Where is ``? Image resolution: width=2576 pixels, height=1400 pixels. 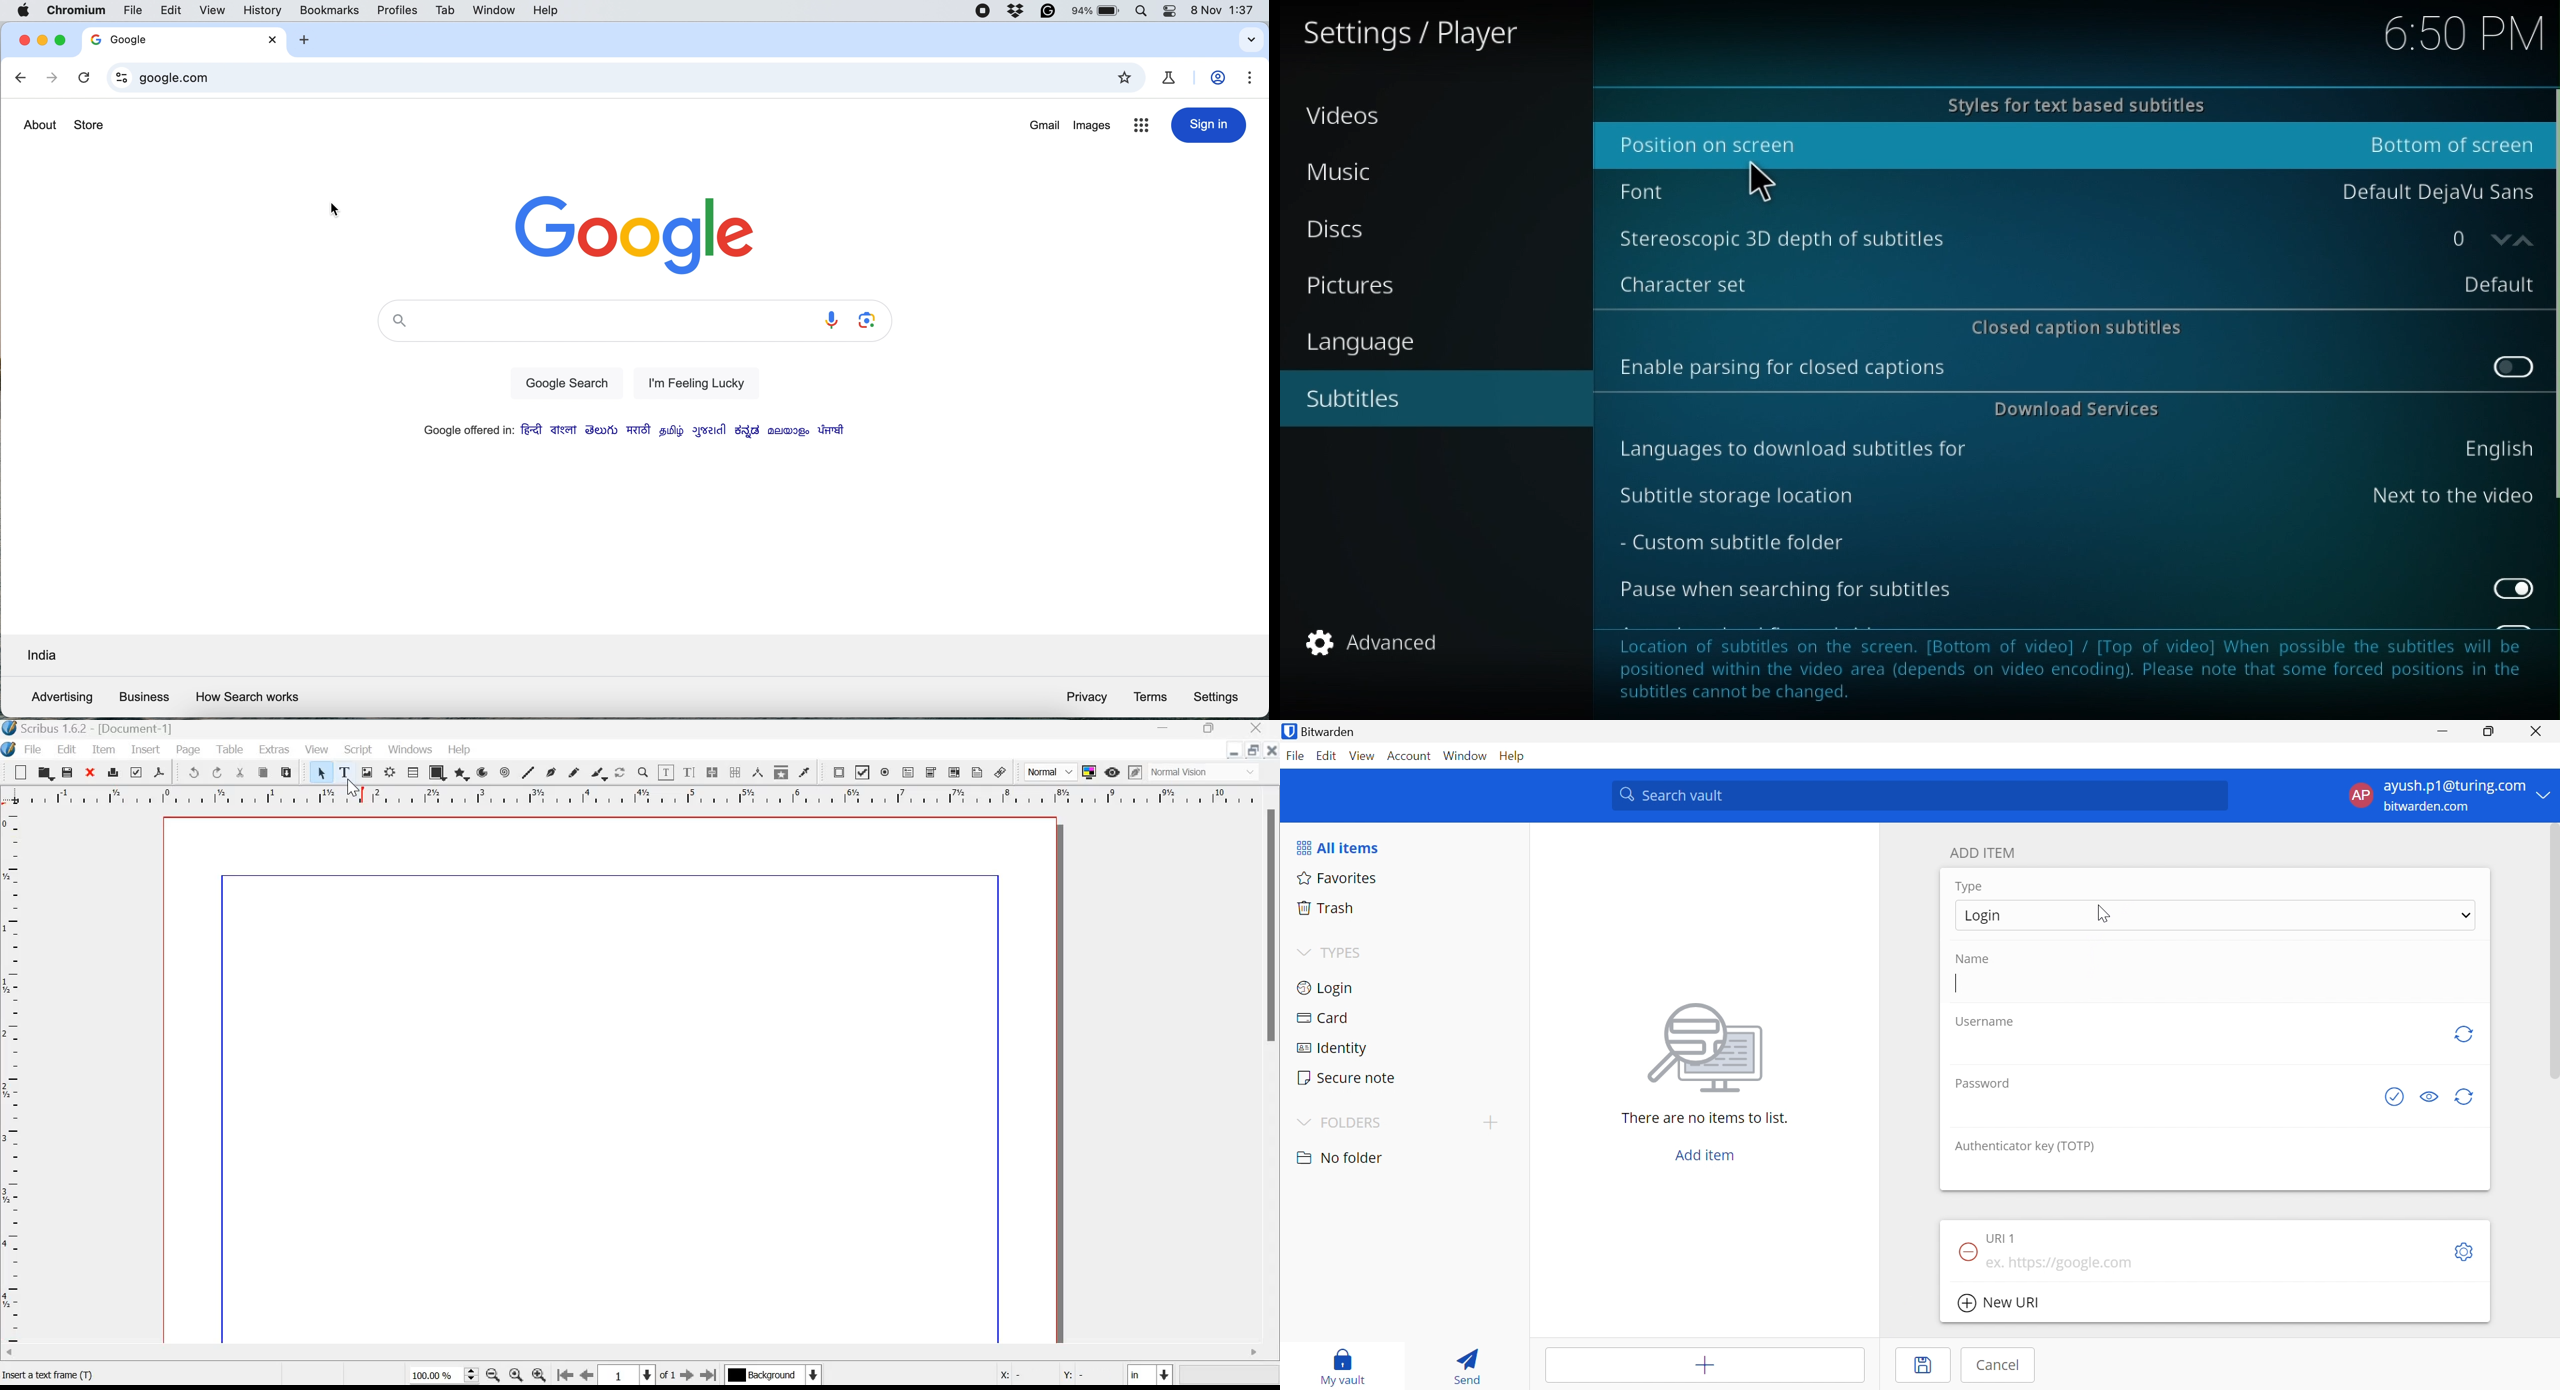
 is located at coordinates (1977, 958).